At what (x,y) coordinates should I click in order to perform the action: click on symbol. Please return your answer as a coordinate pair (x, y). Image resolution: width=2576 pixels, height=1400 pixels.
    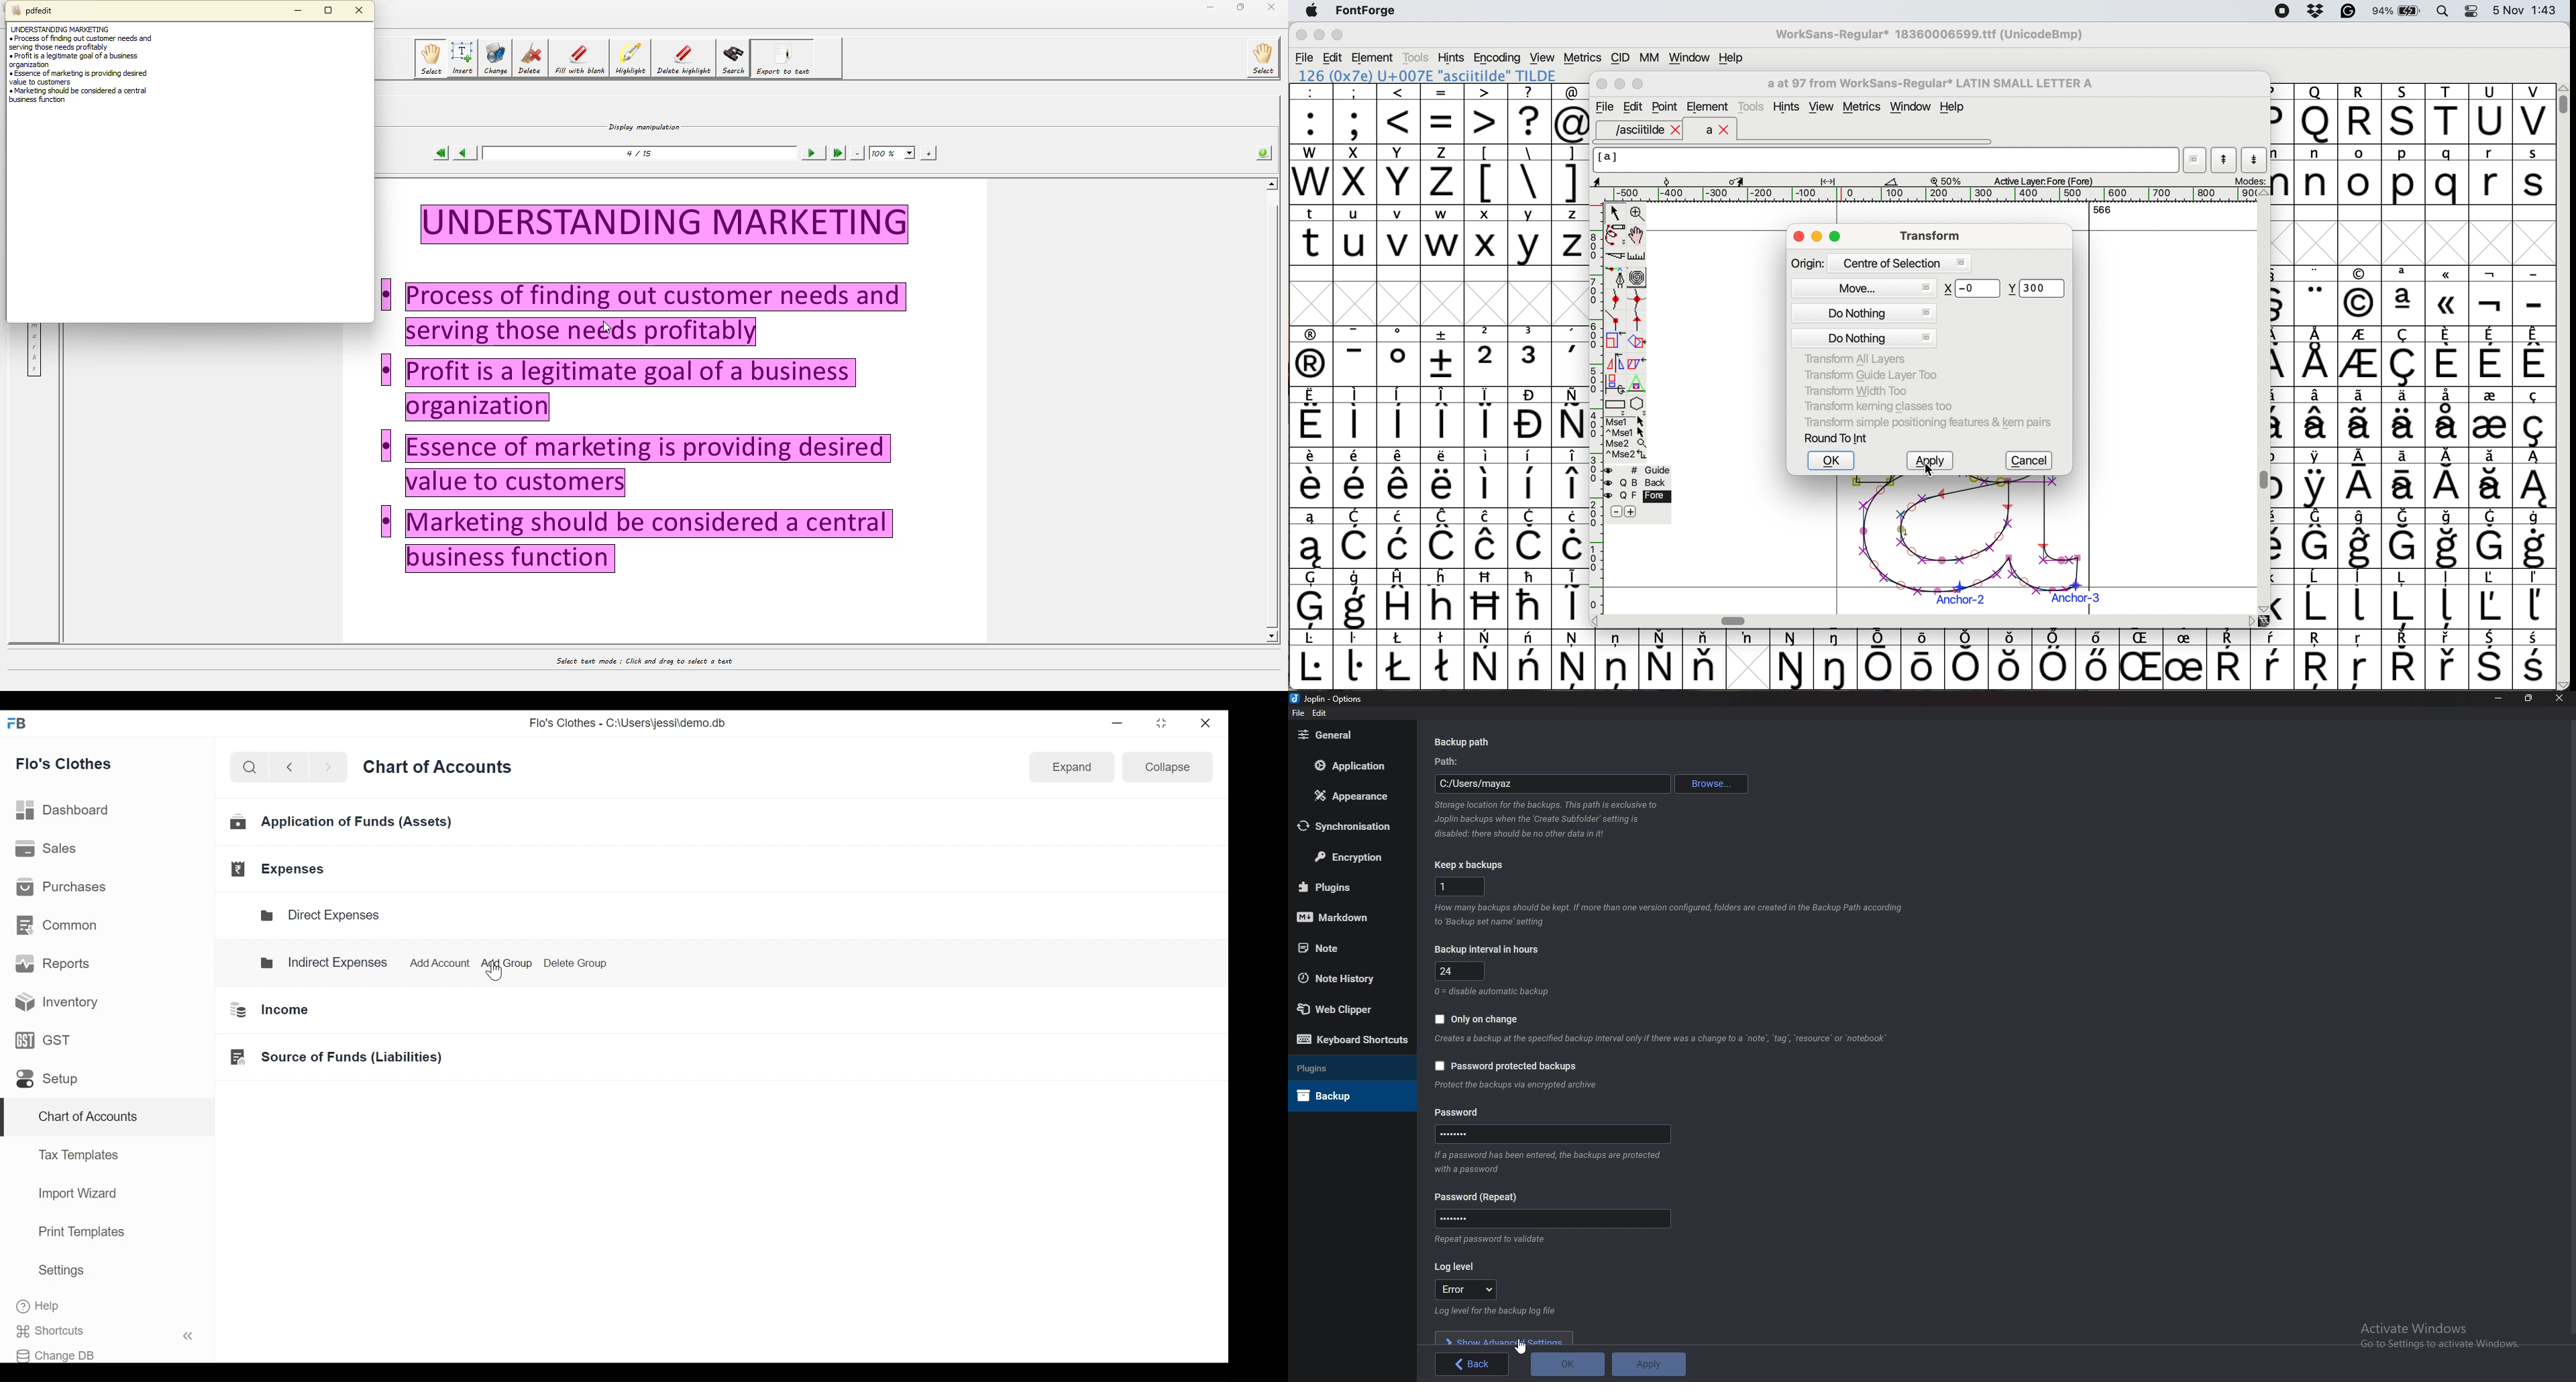
    Looking at the image, I should click on (2450, 600).